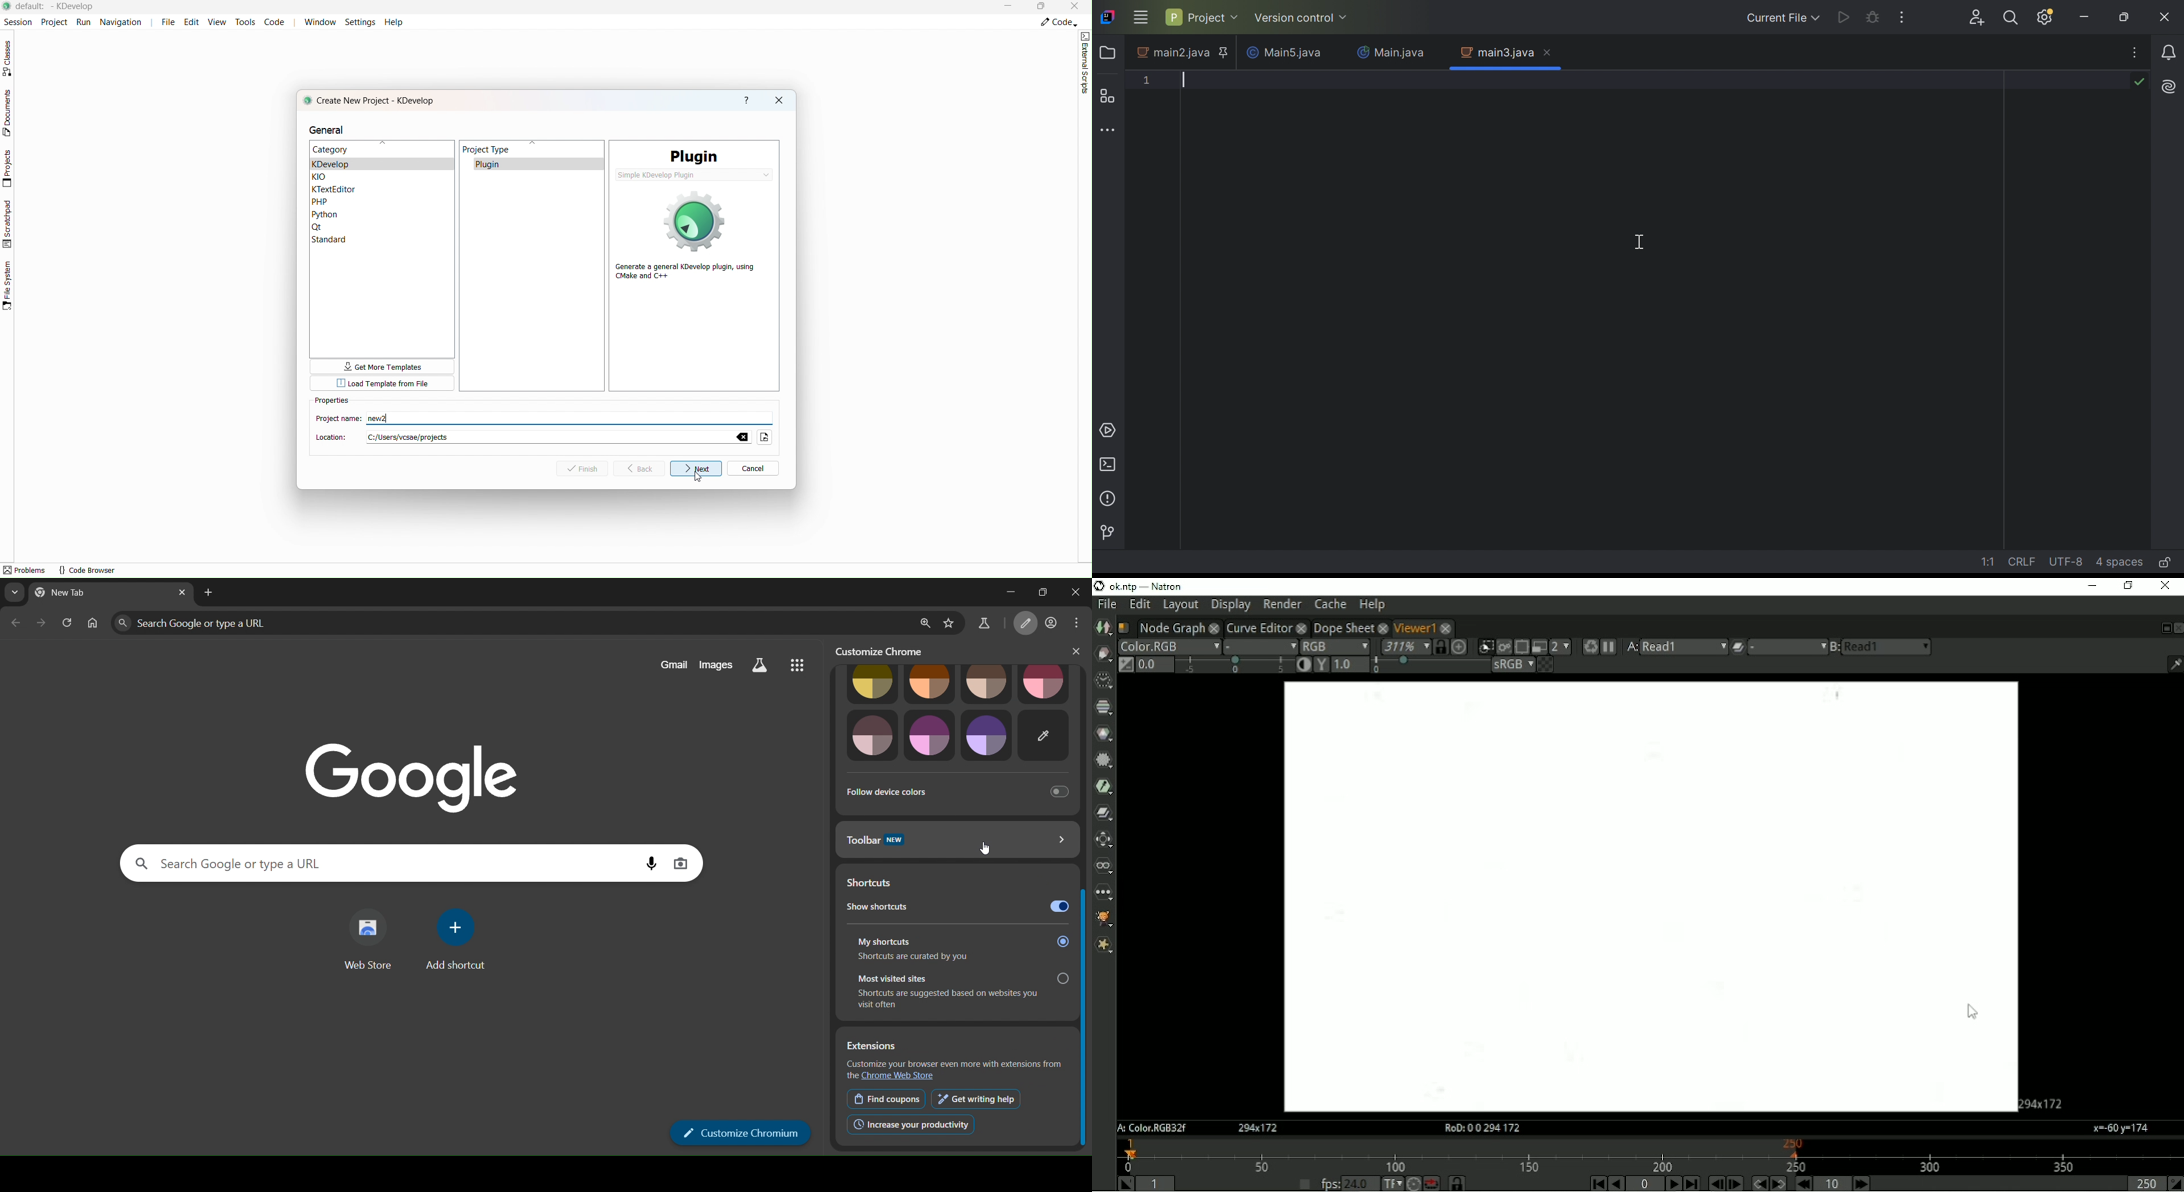  I want to click on Current file, so click(1783, 18).